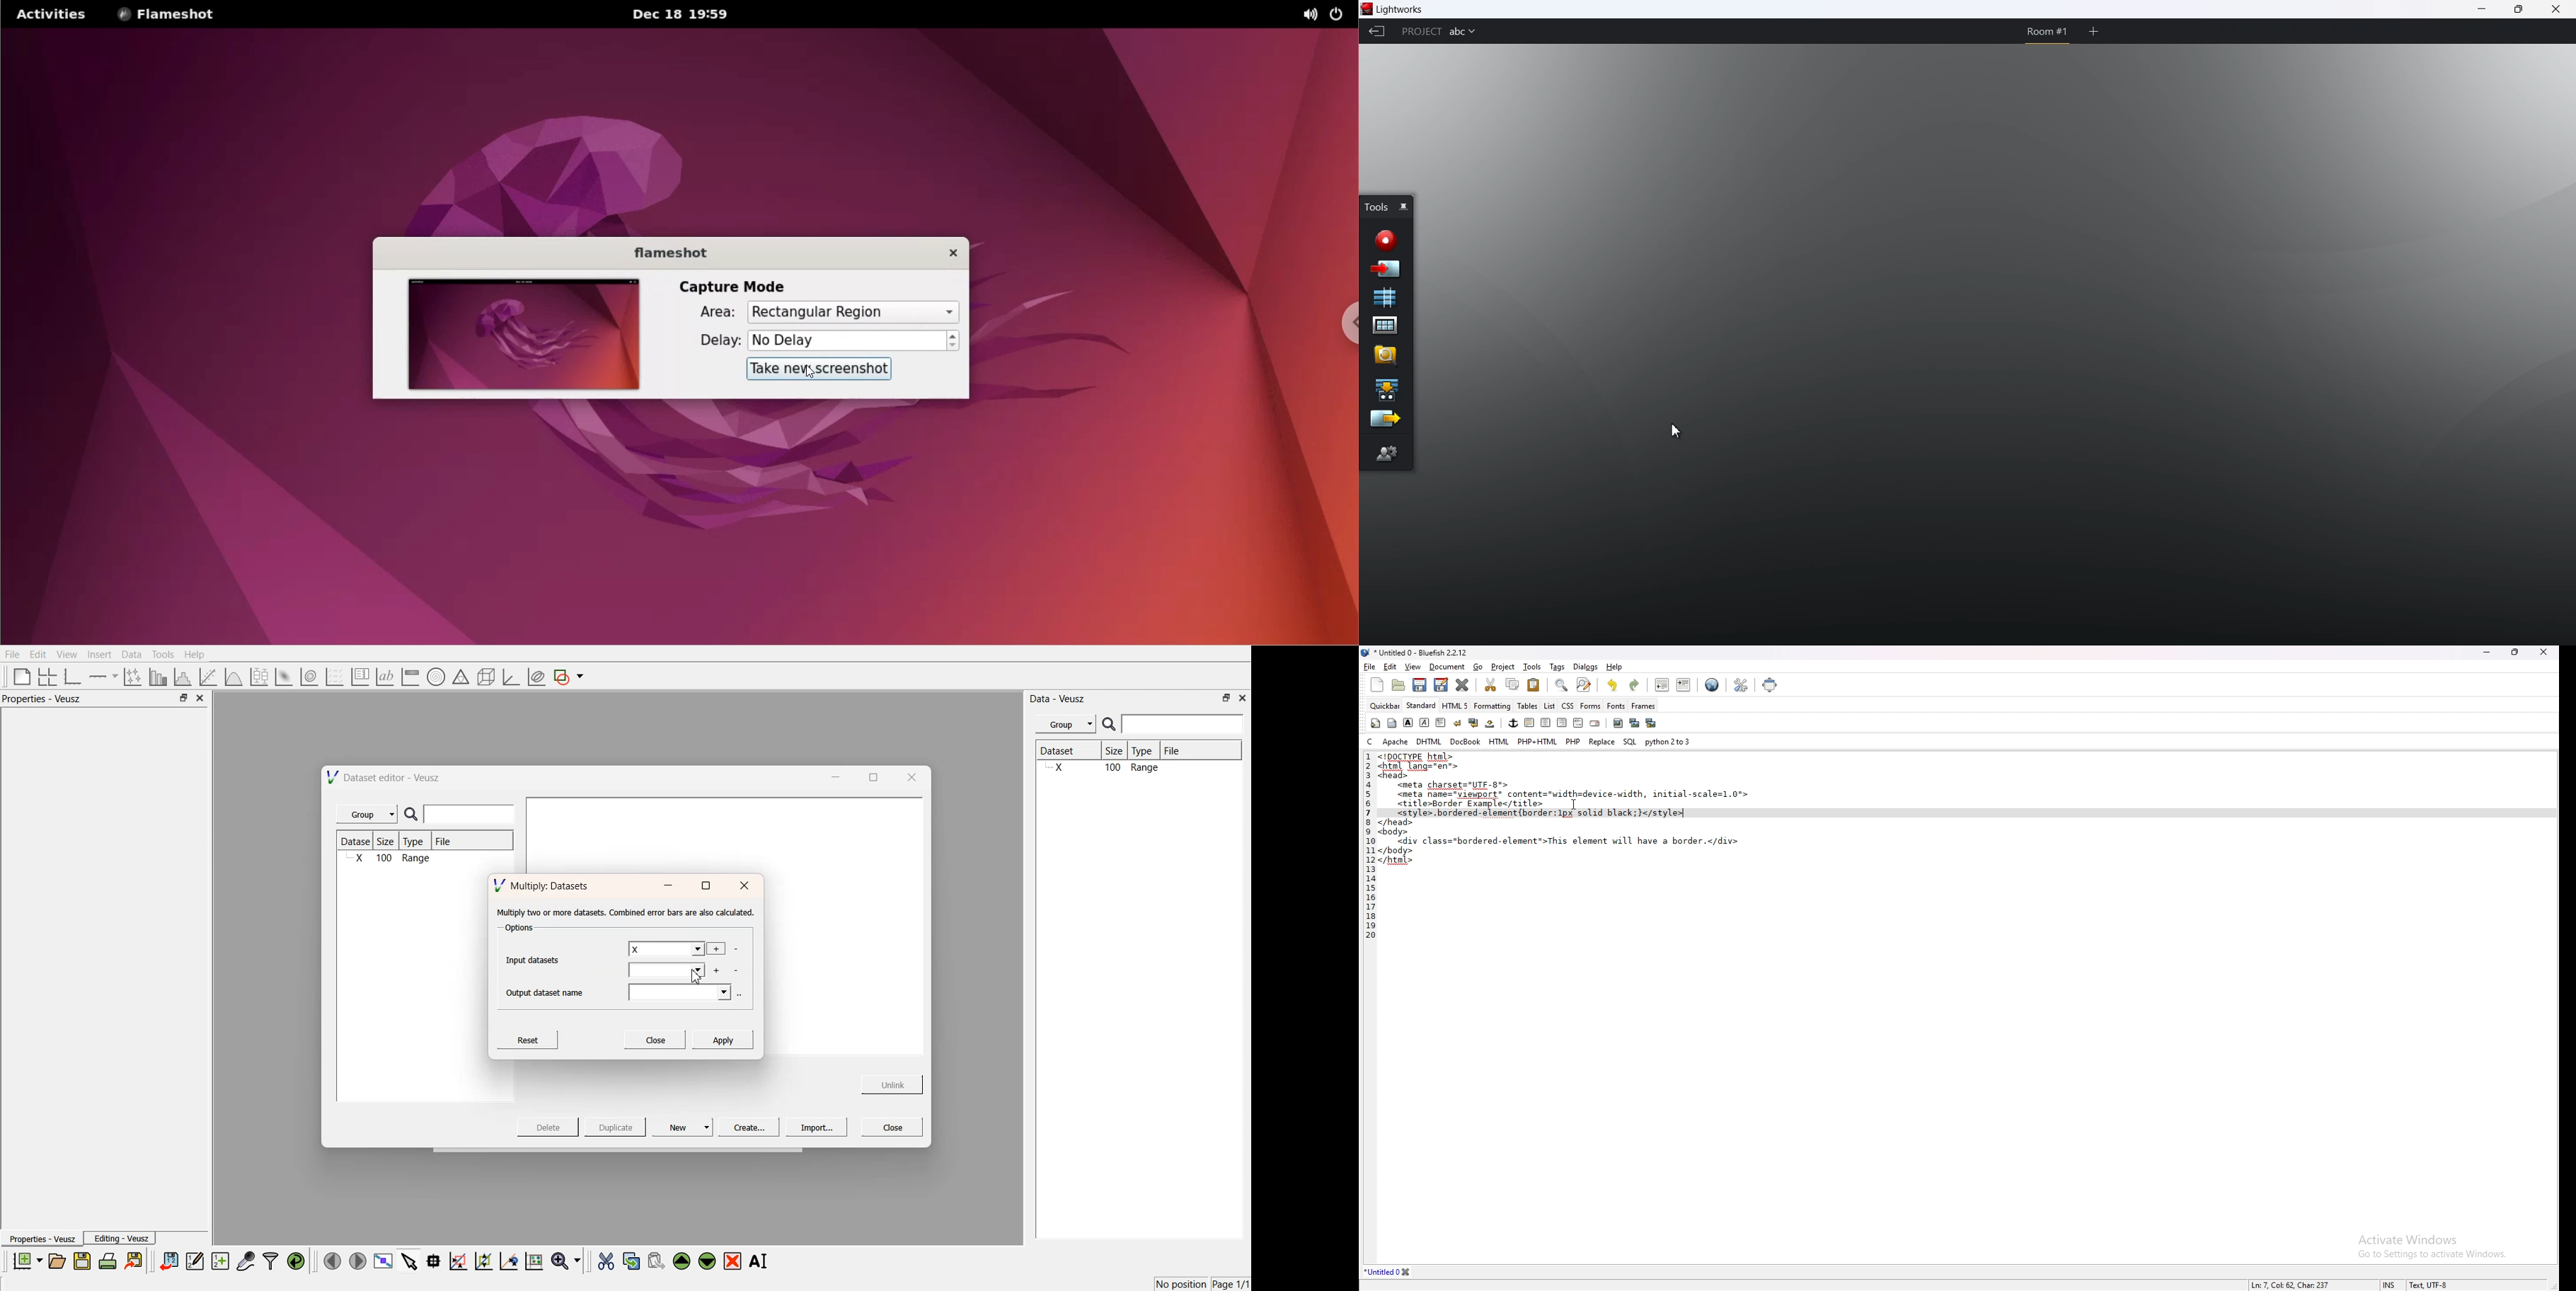 The image size is (2576, 1316). I want to click on Multiply: Datasets, so click(543, 884).